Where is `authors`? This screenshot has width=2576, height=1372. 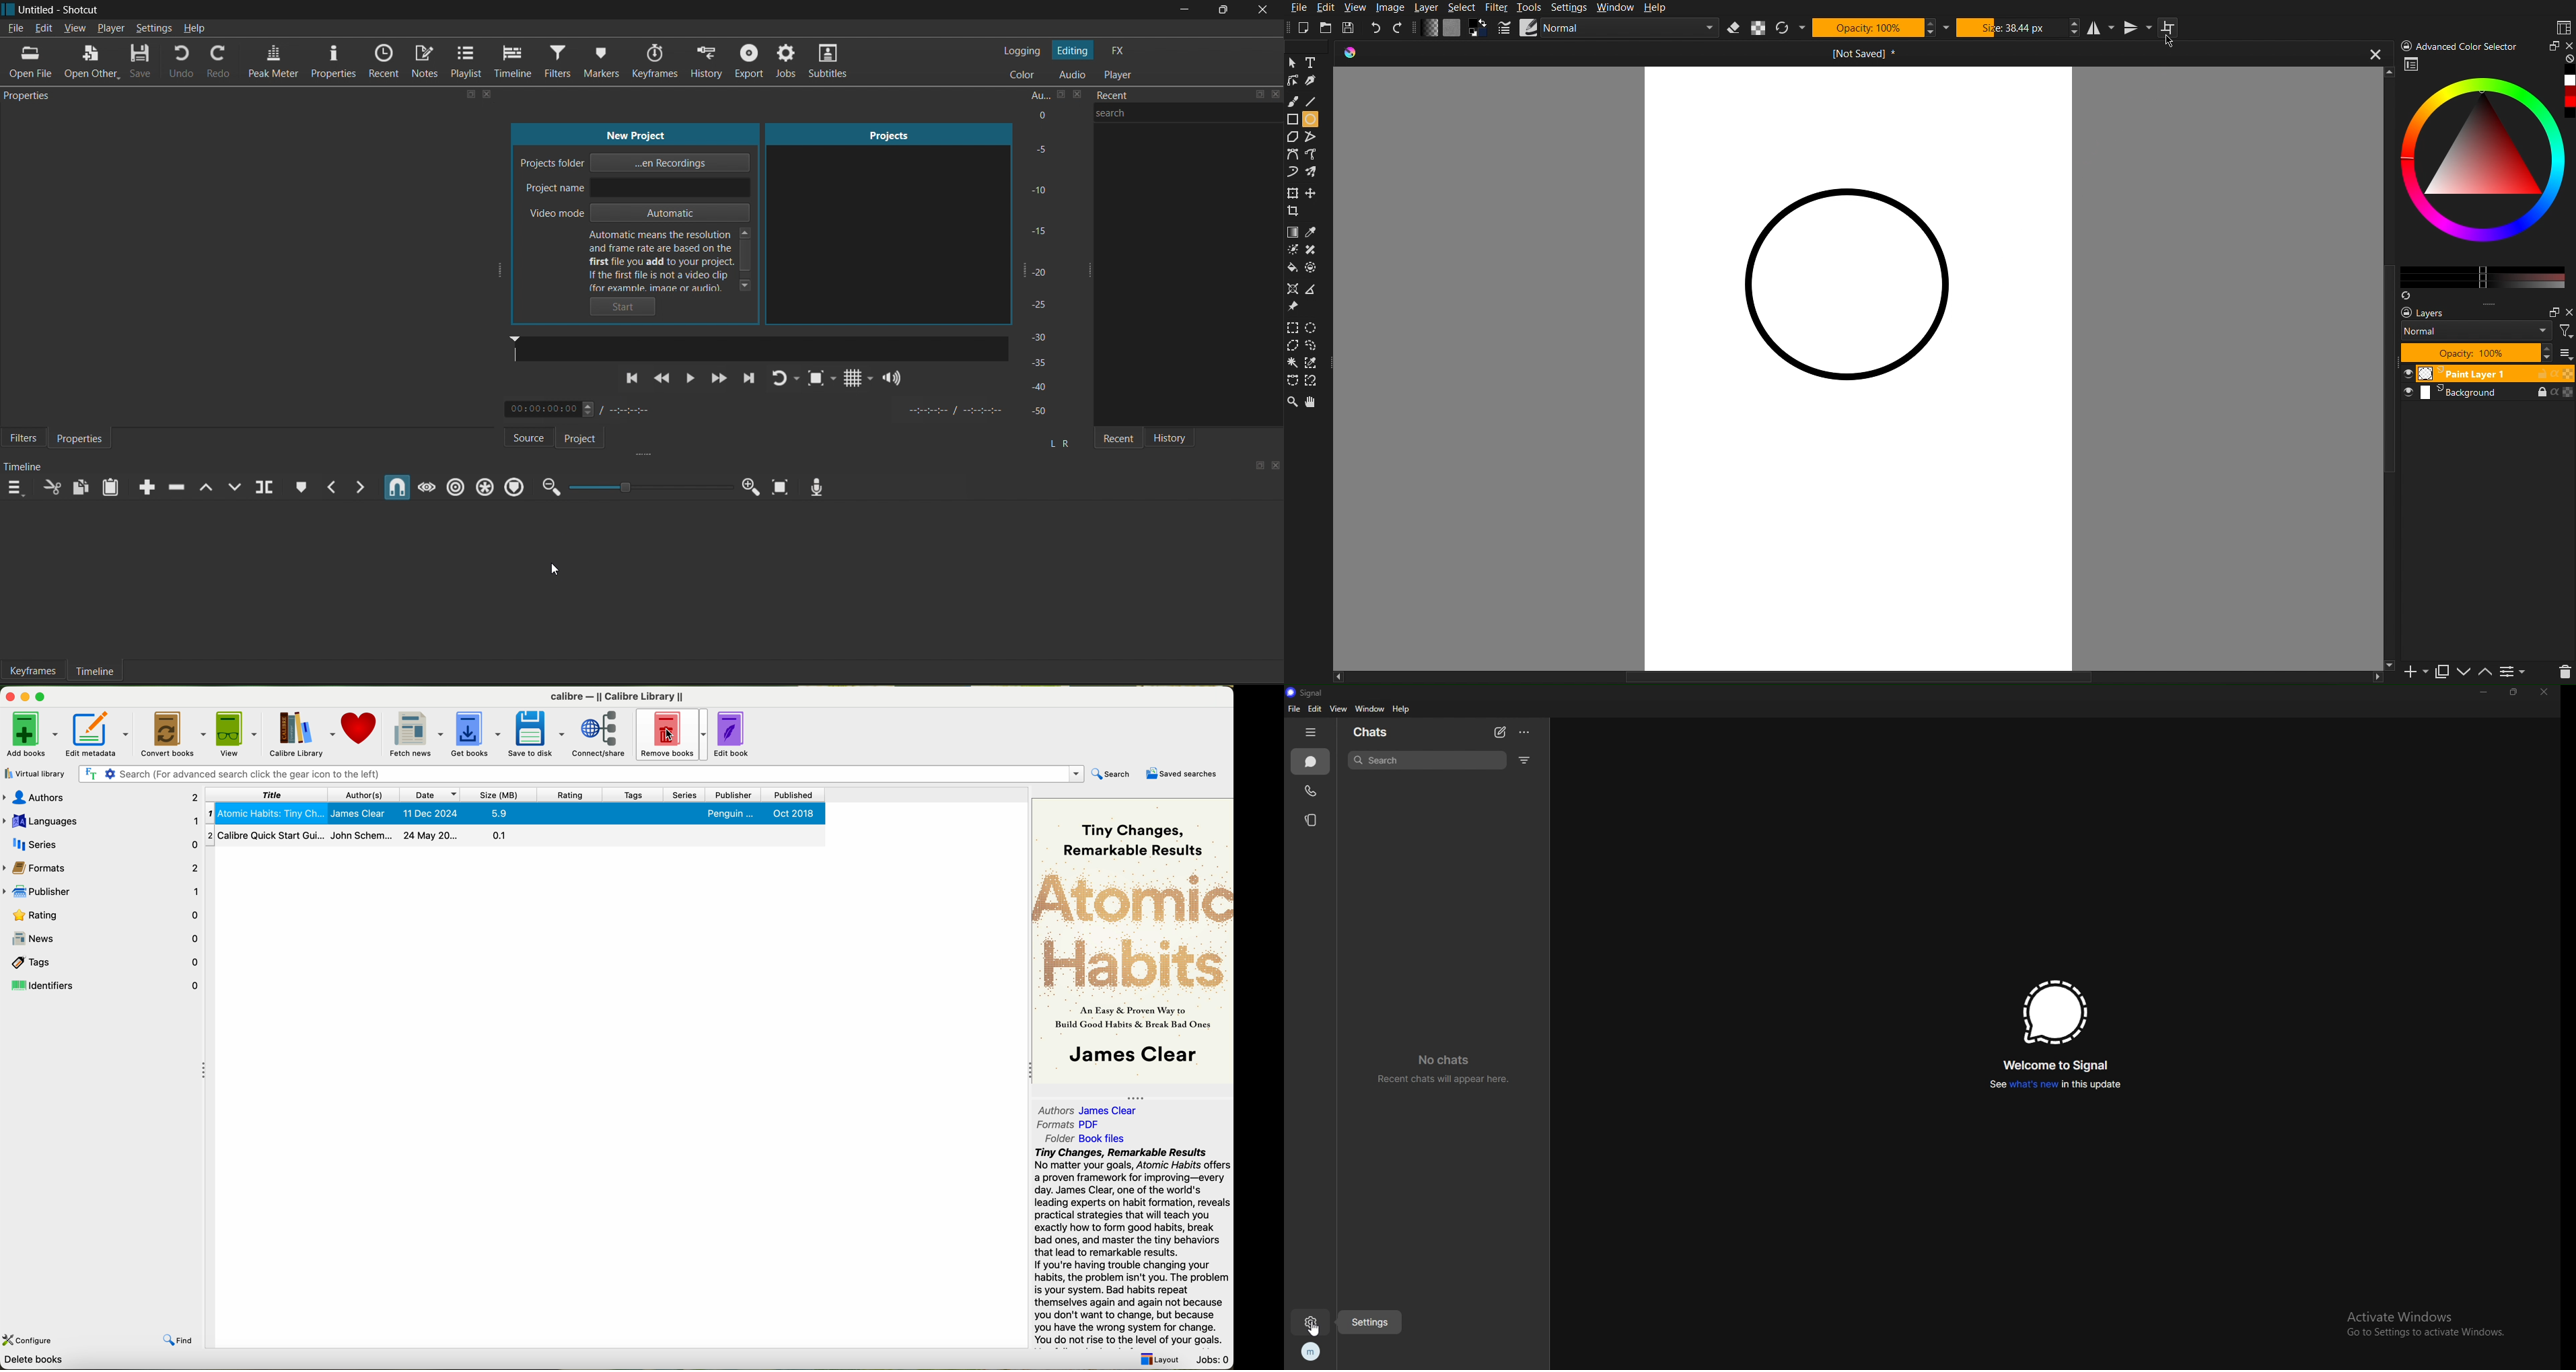 authors is located at coordinates (1087, 1109).